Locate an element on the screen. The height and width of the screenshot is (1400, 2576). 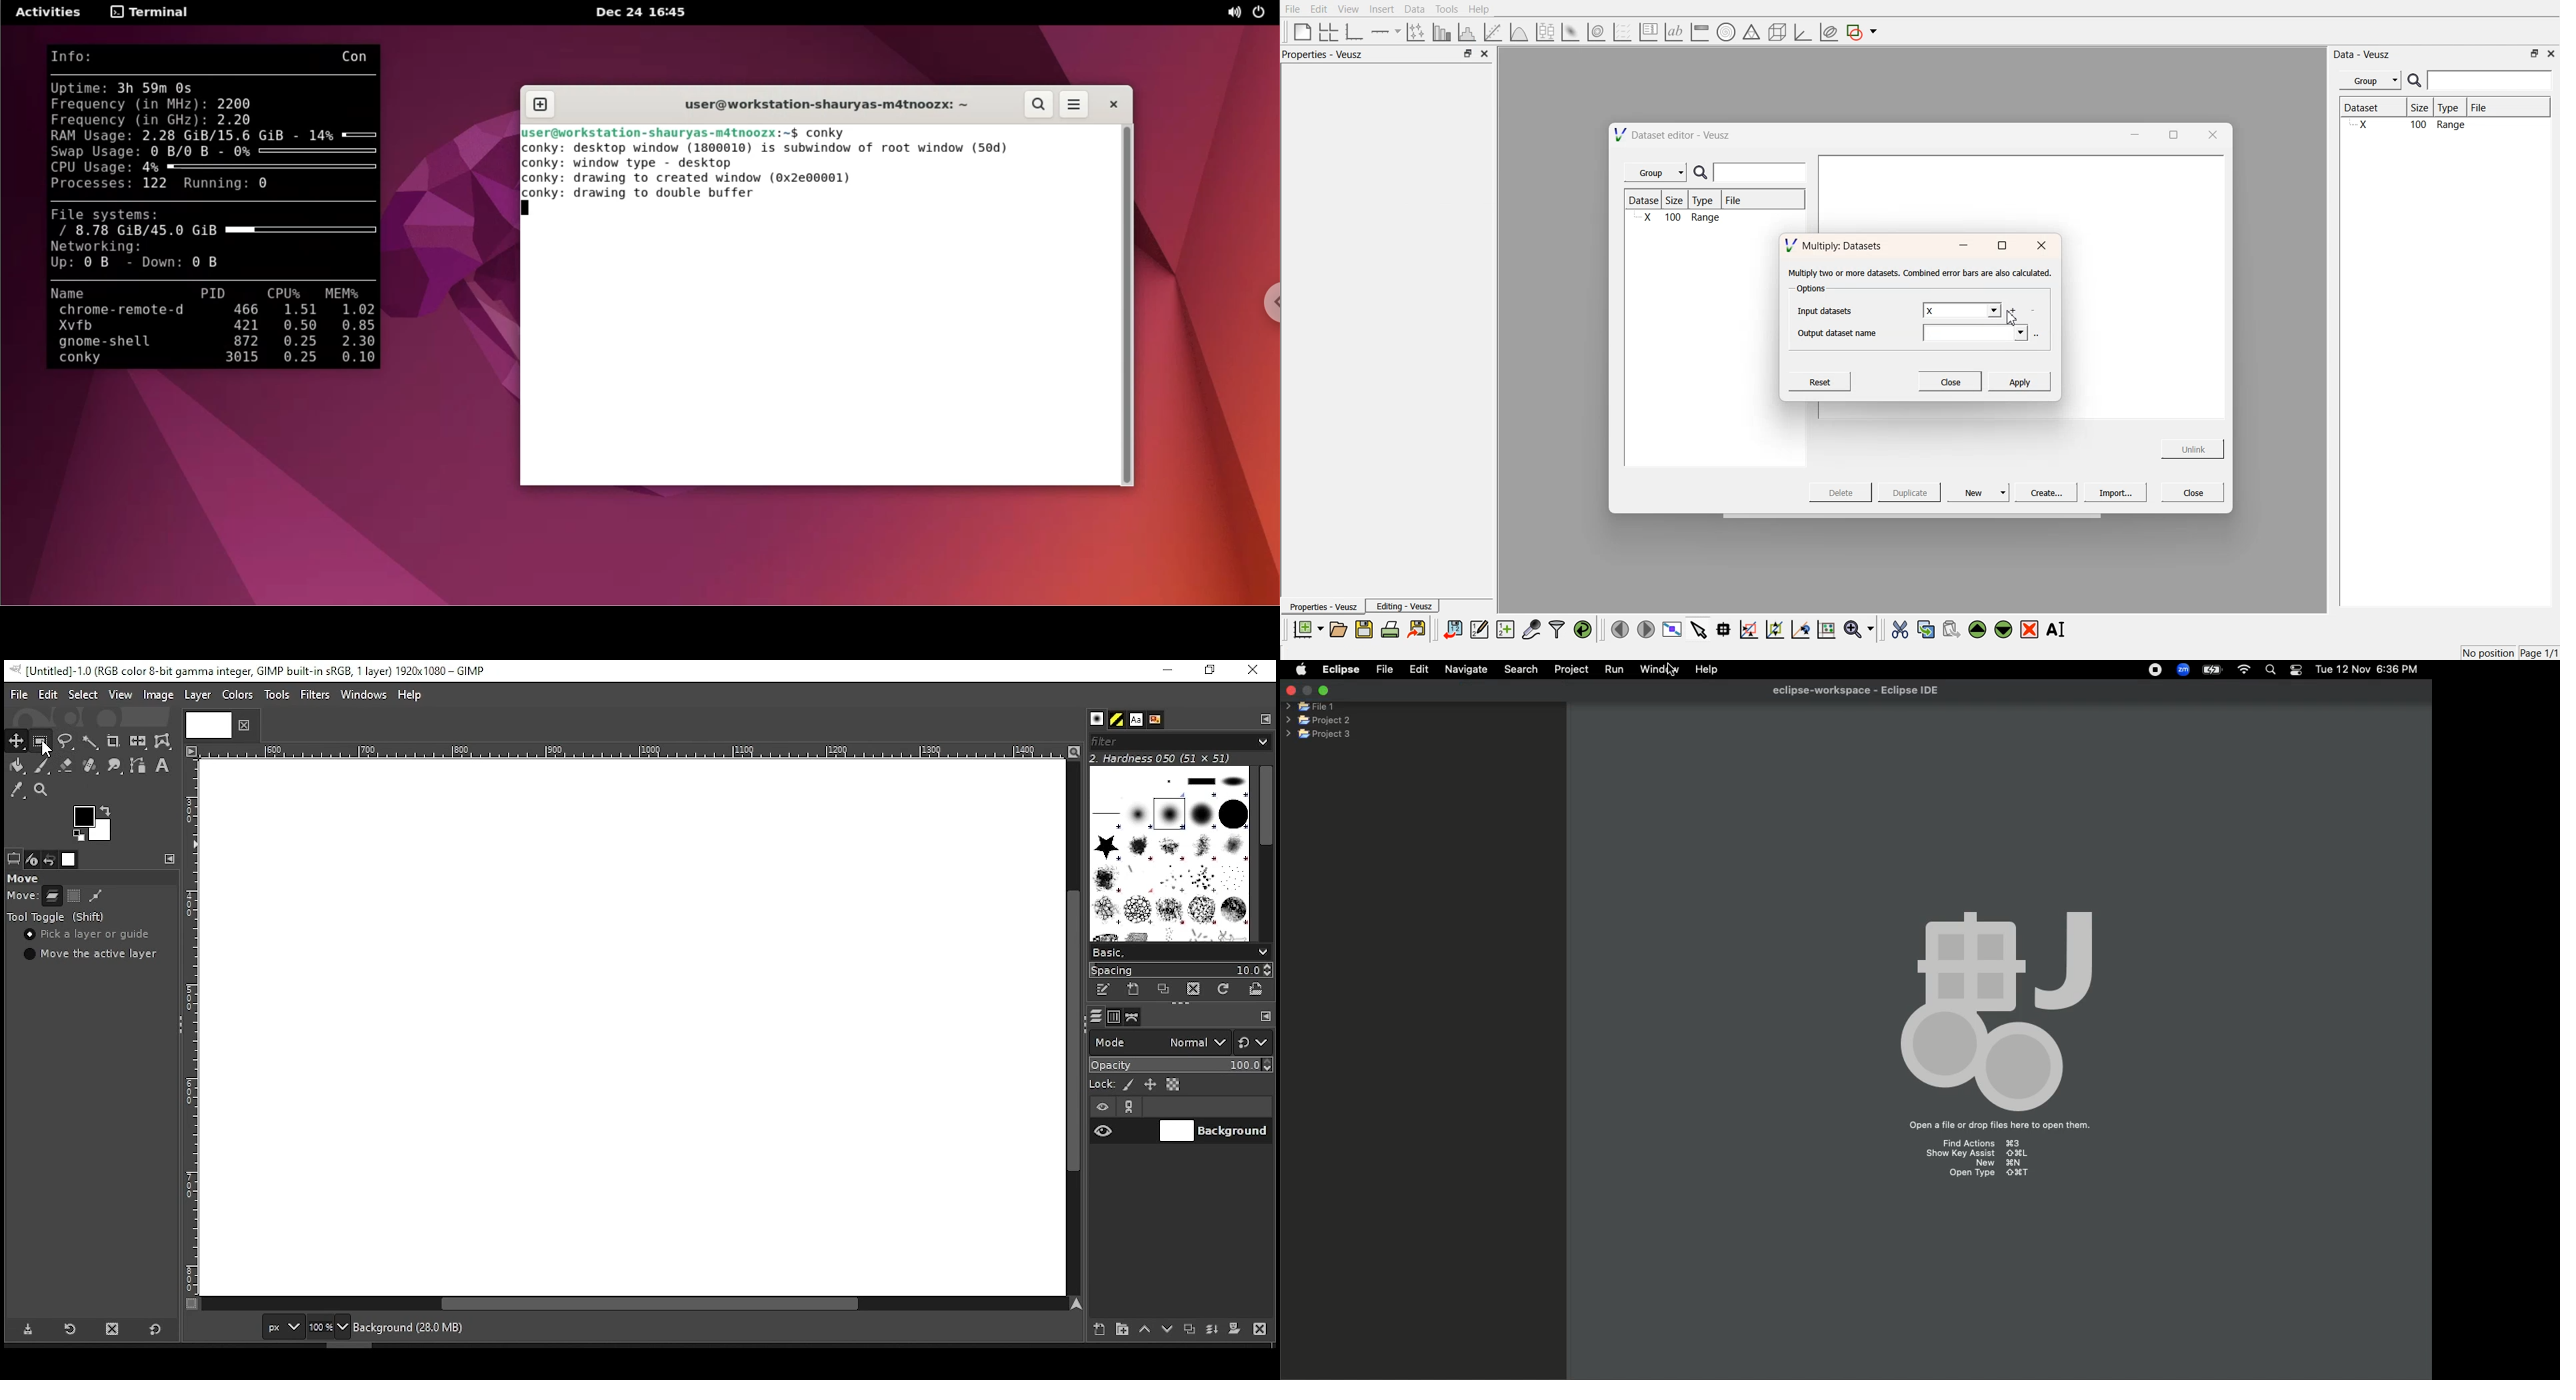
paint bucket tool is located at coordinates (18, 765).